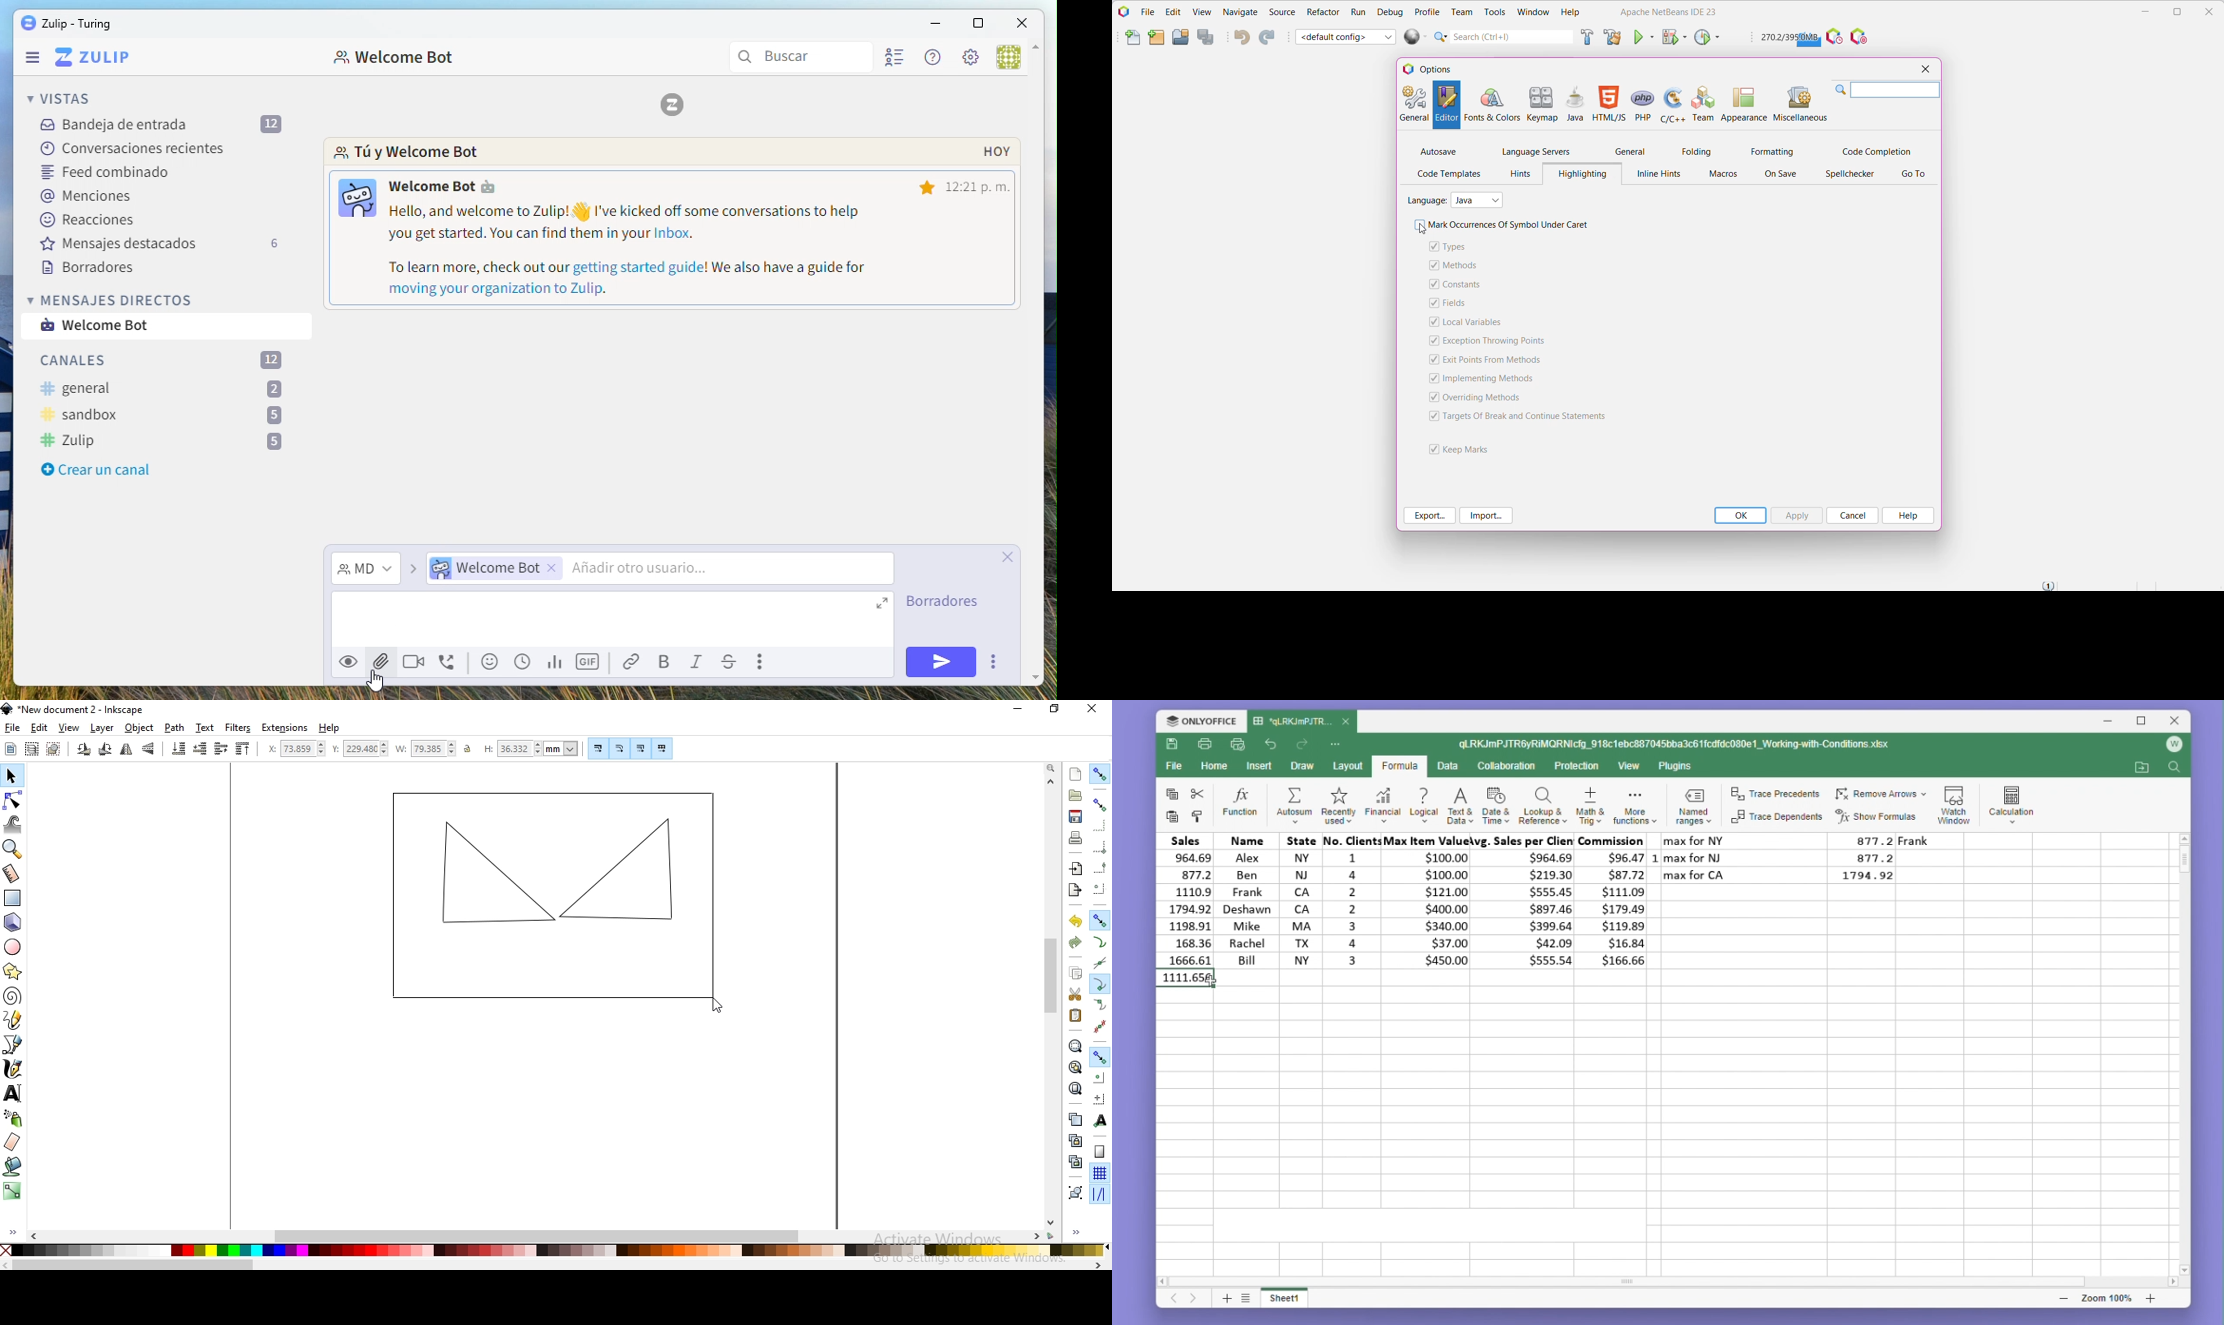 This screenshot has width=2240, height=1344. What do you see at coordinates (598, 748) in the screenshot?
I see `scale stroke width by same proportion` at bounding box center [598, 748].